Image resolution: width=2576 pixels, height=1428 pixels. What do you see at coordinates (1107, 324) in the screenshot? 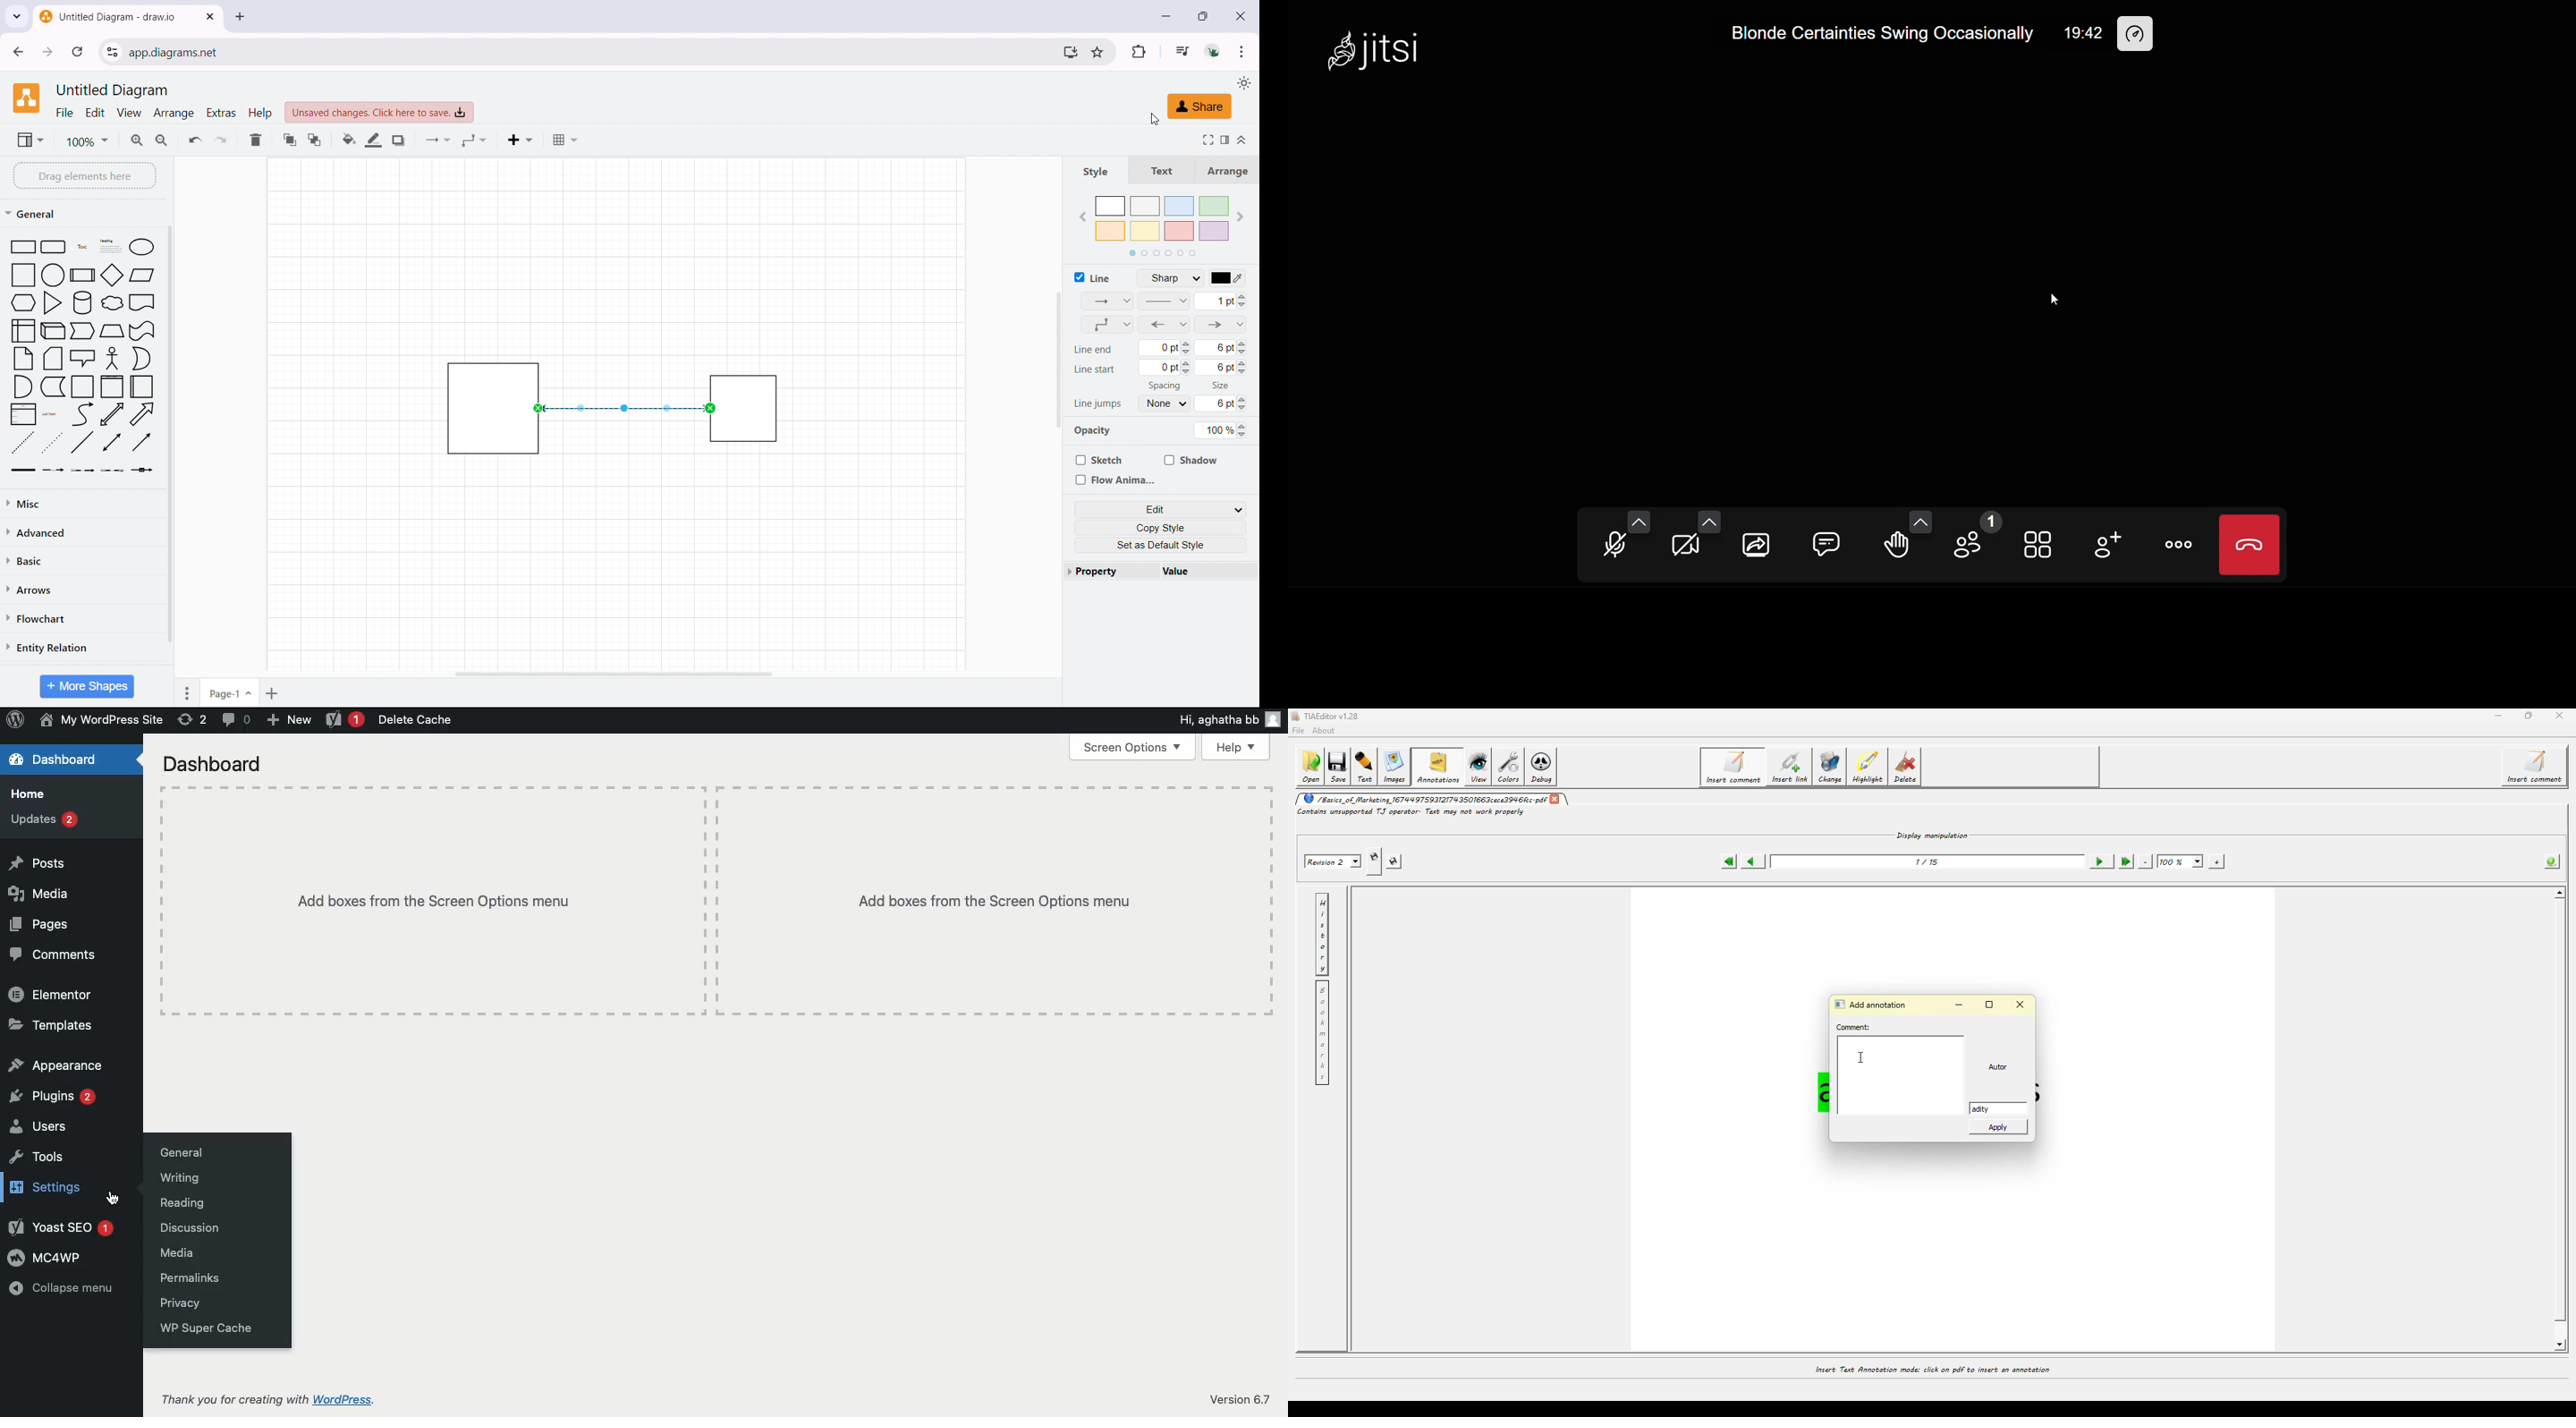
I see `waypoints` at bounding box center [1107, 324].